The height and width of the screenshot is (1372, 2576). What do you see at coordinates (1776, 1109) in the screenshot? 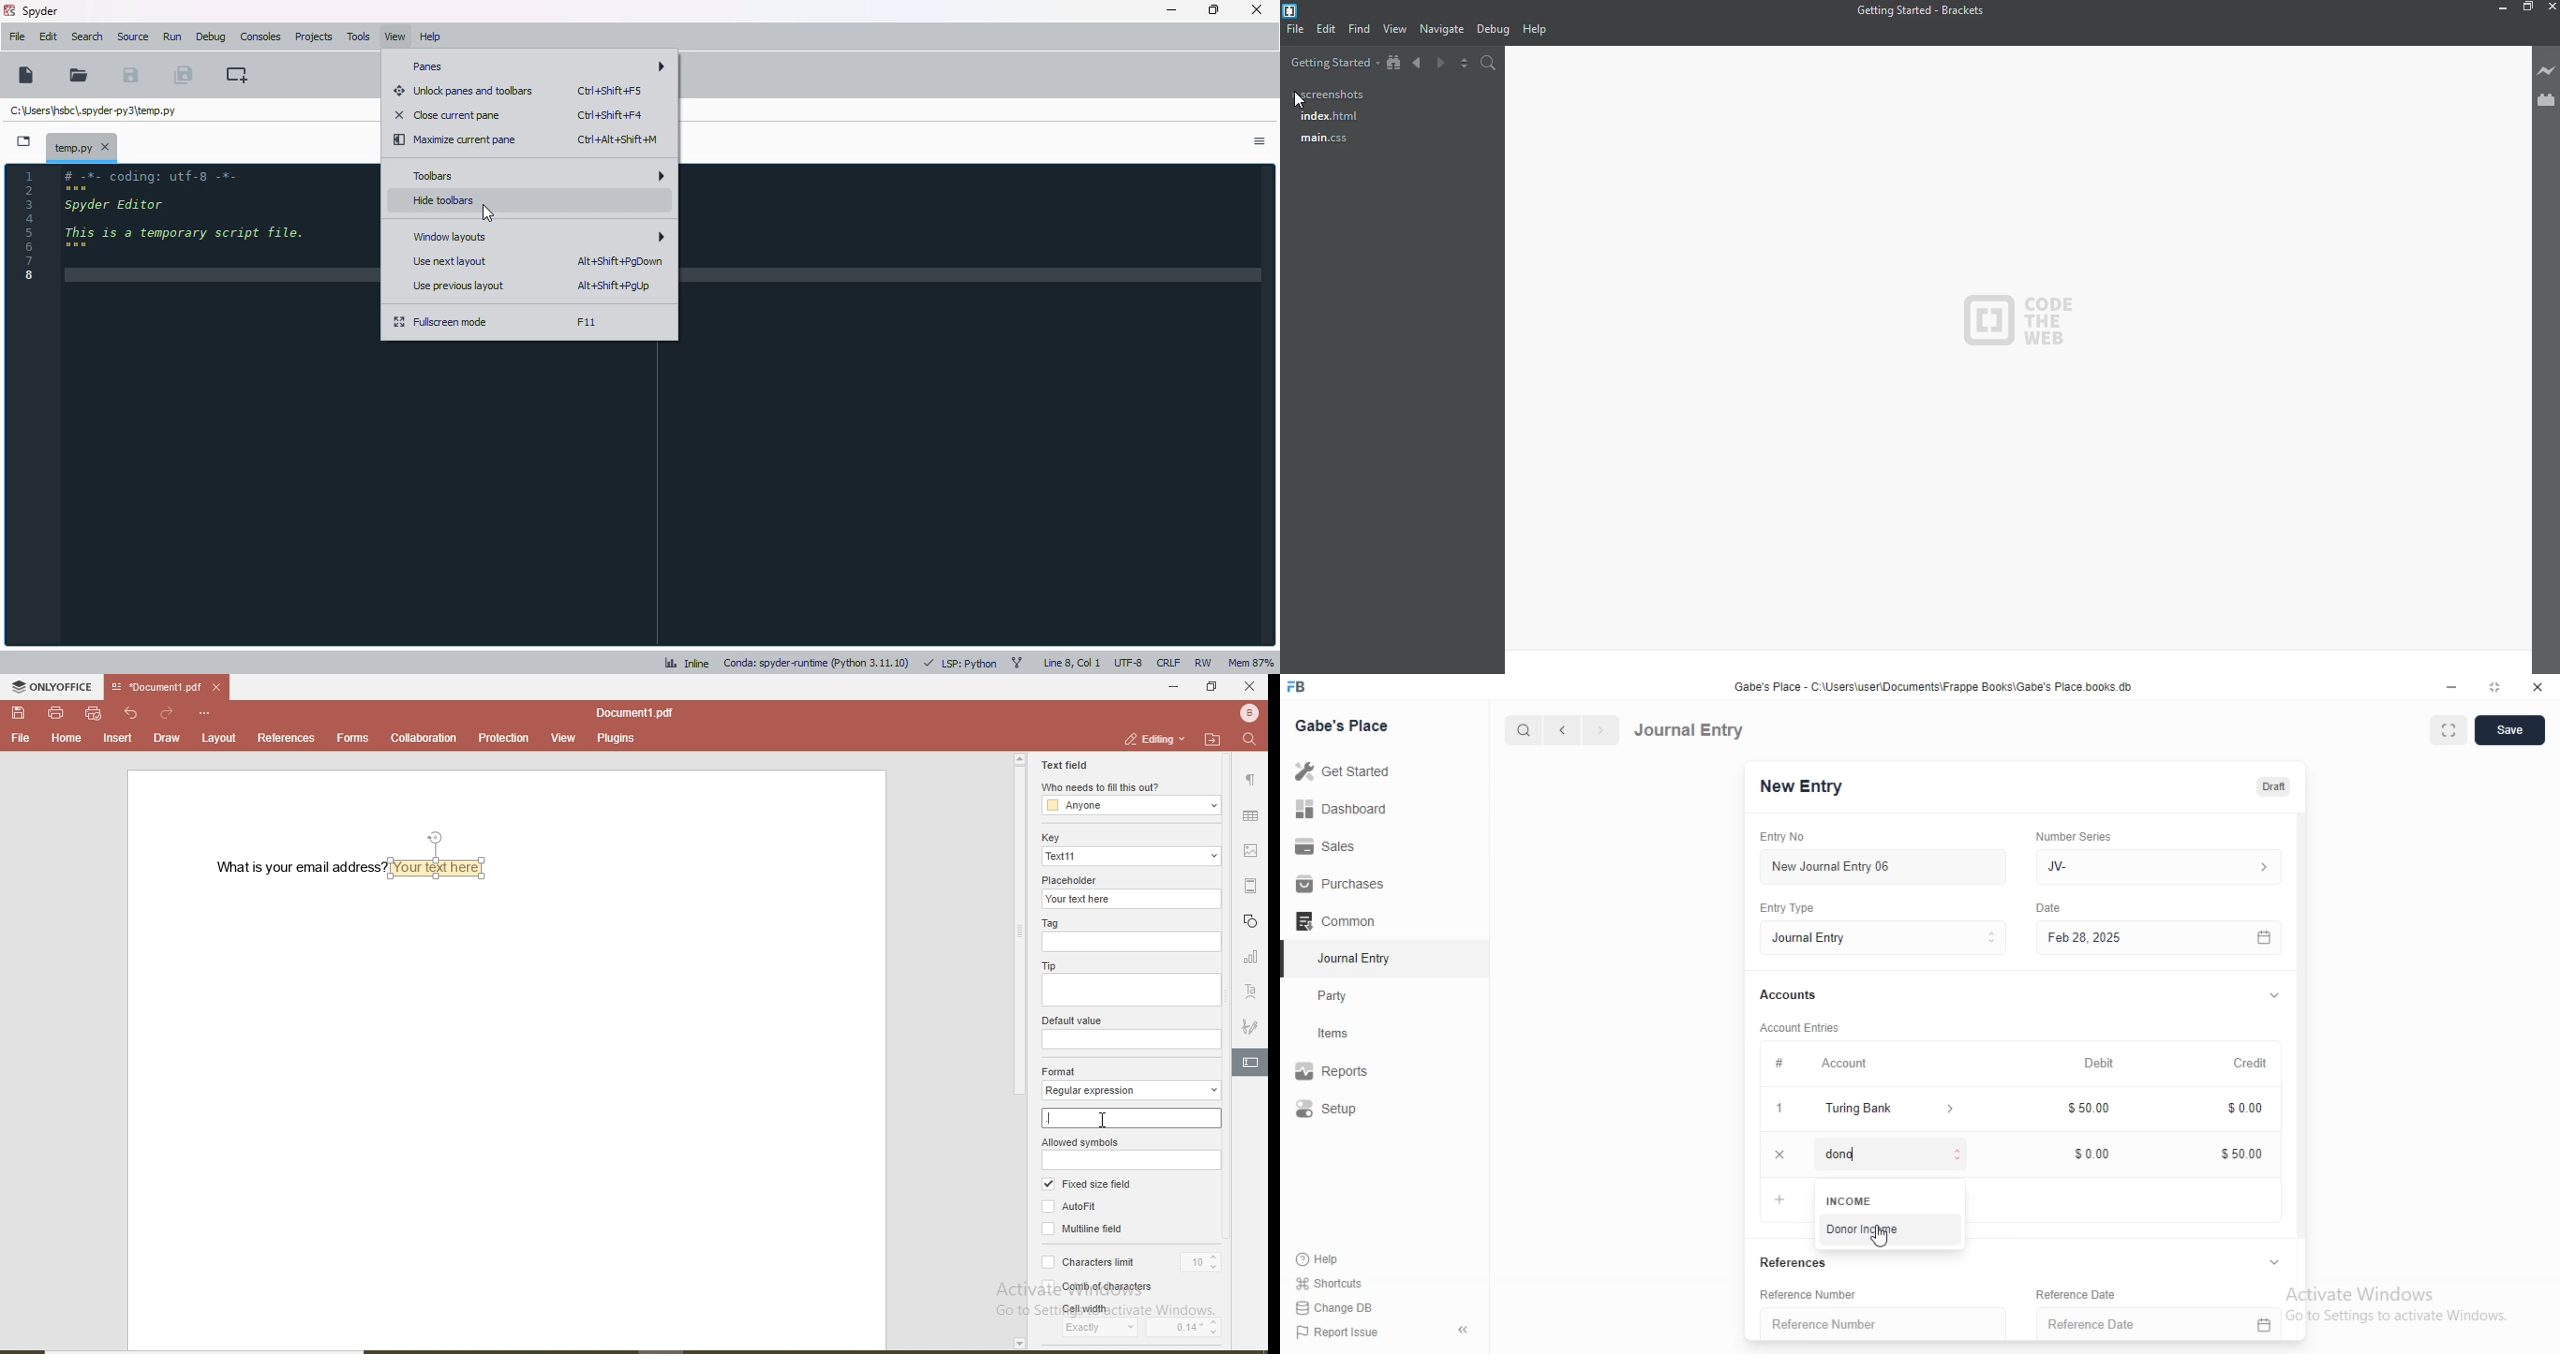
I see `1` at bounding box center [1776, 1109].